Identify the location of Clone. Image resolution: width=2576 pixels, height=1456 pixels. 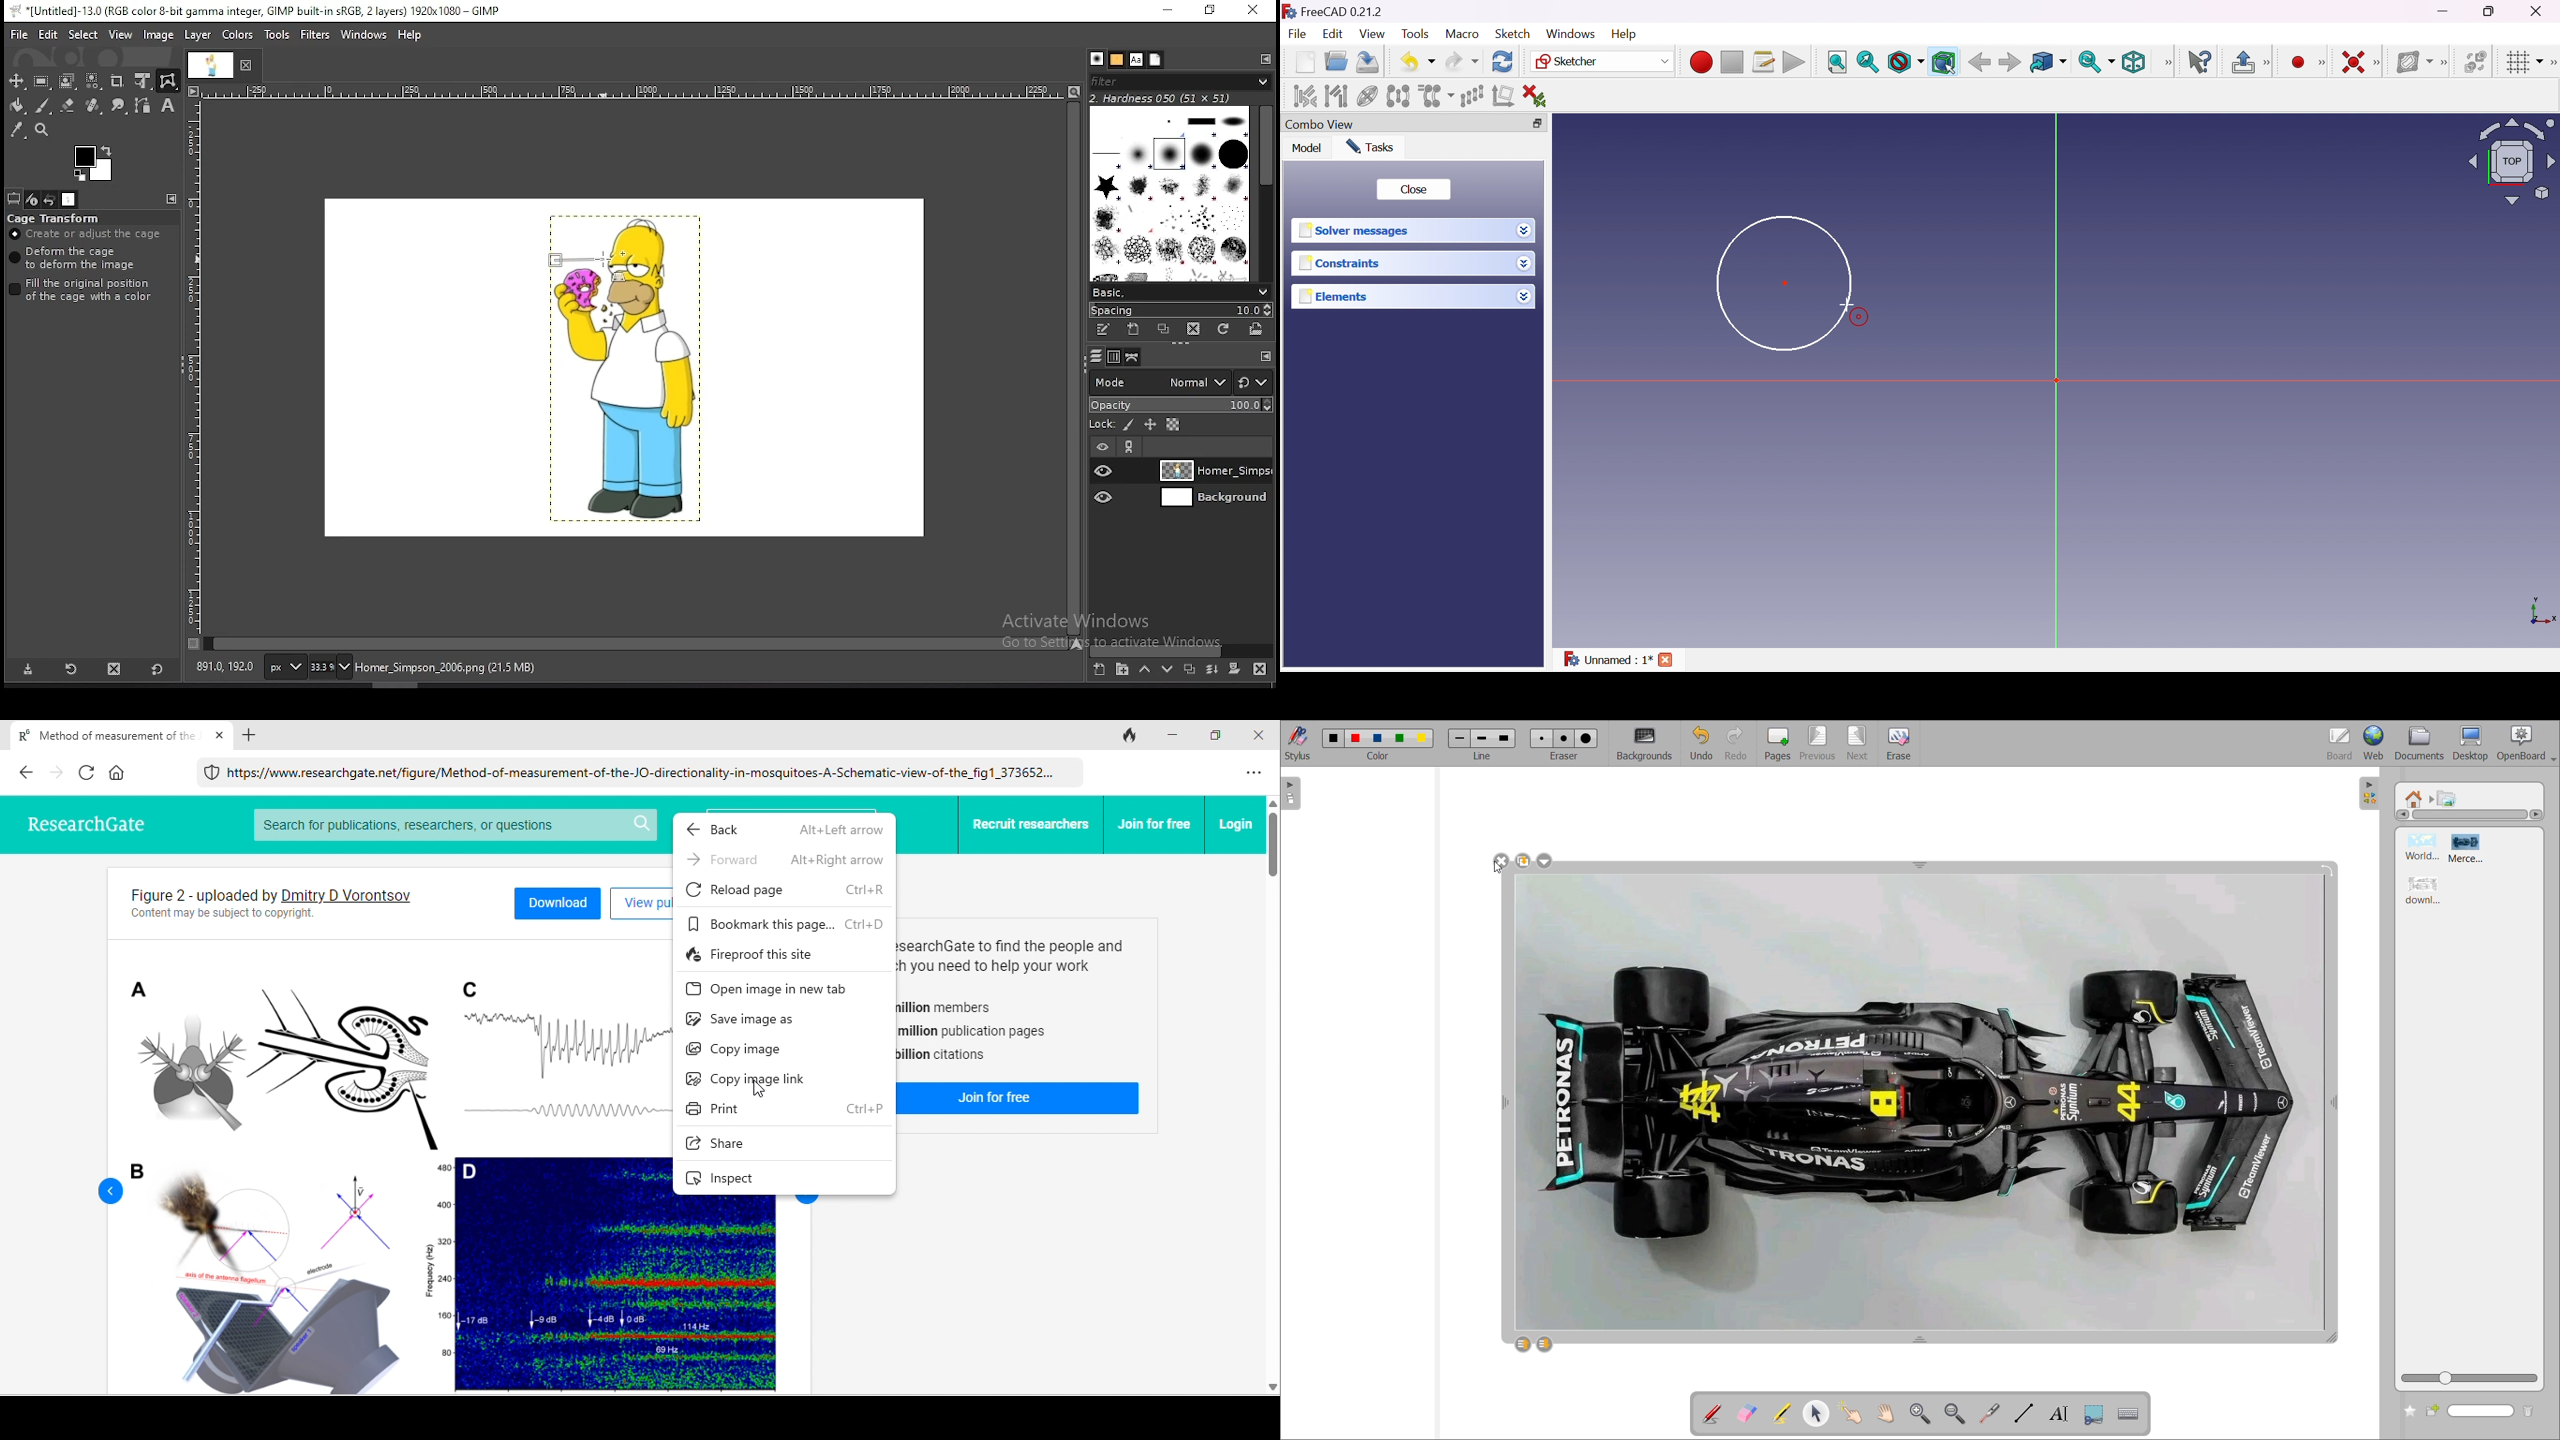
(1435, 96).